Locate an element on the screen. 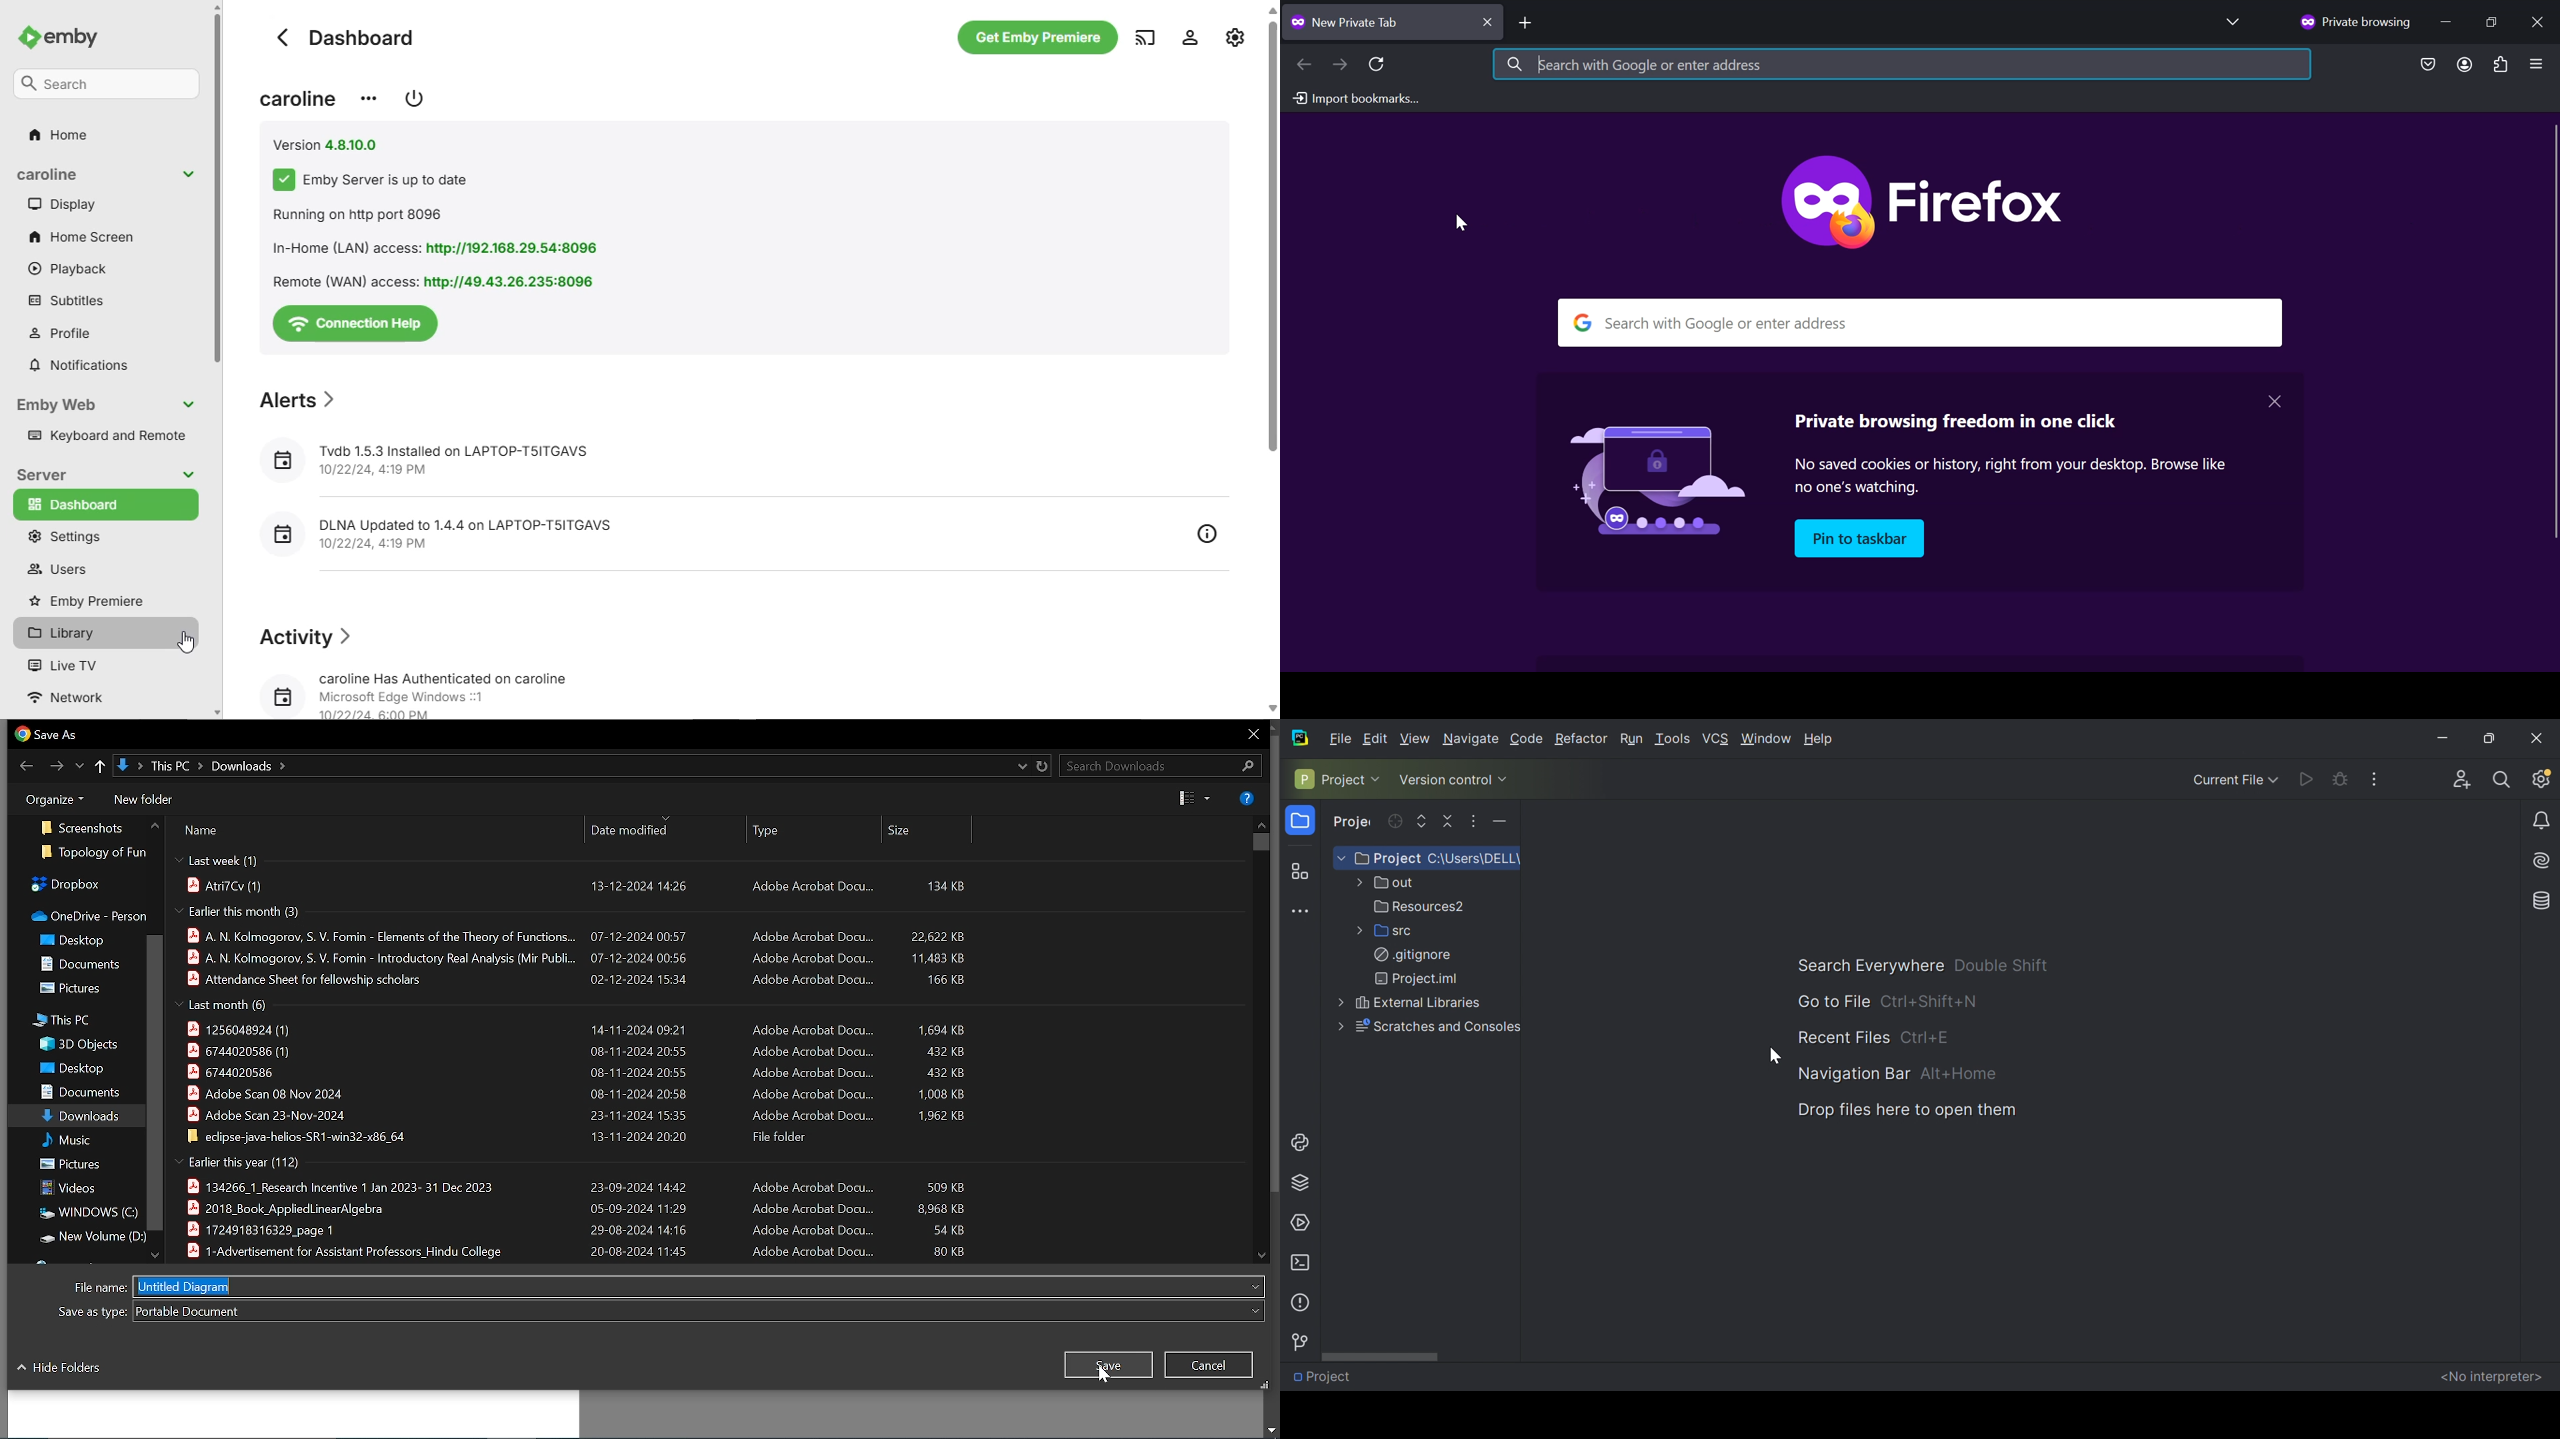 This screenshot has height=1456, width=2576. close is located at coordinates (1487, 23).